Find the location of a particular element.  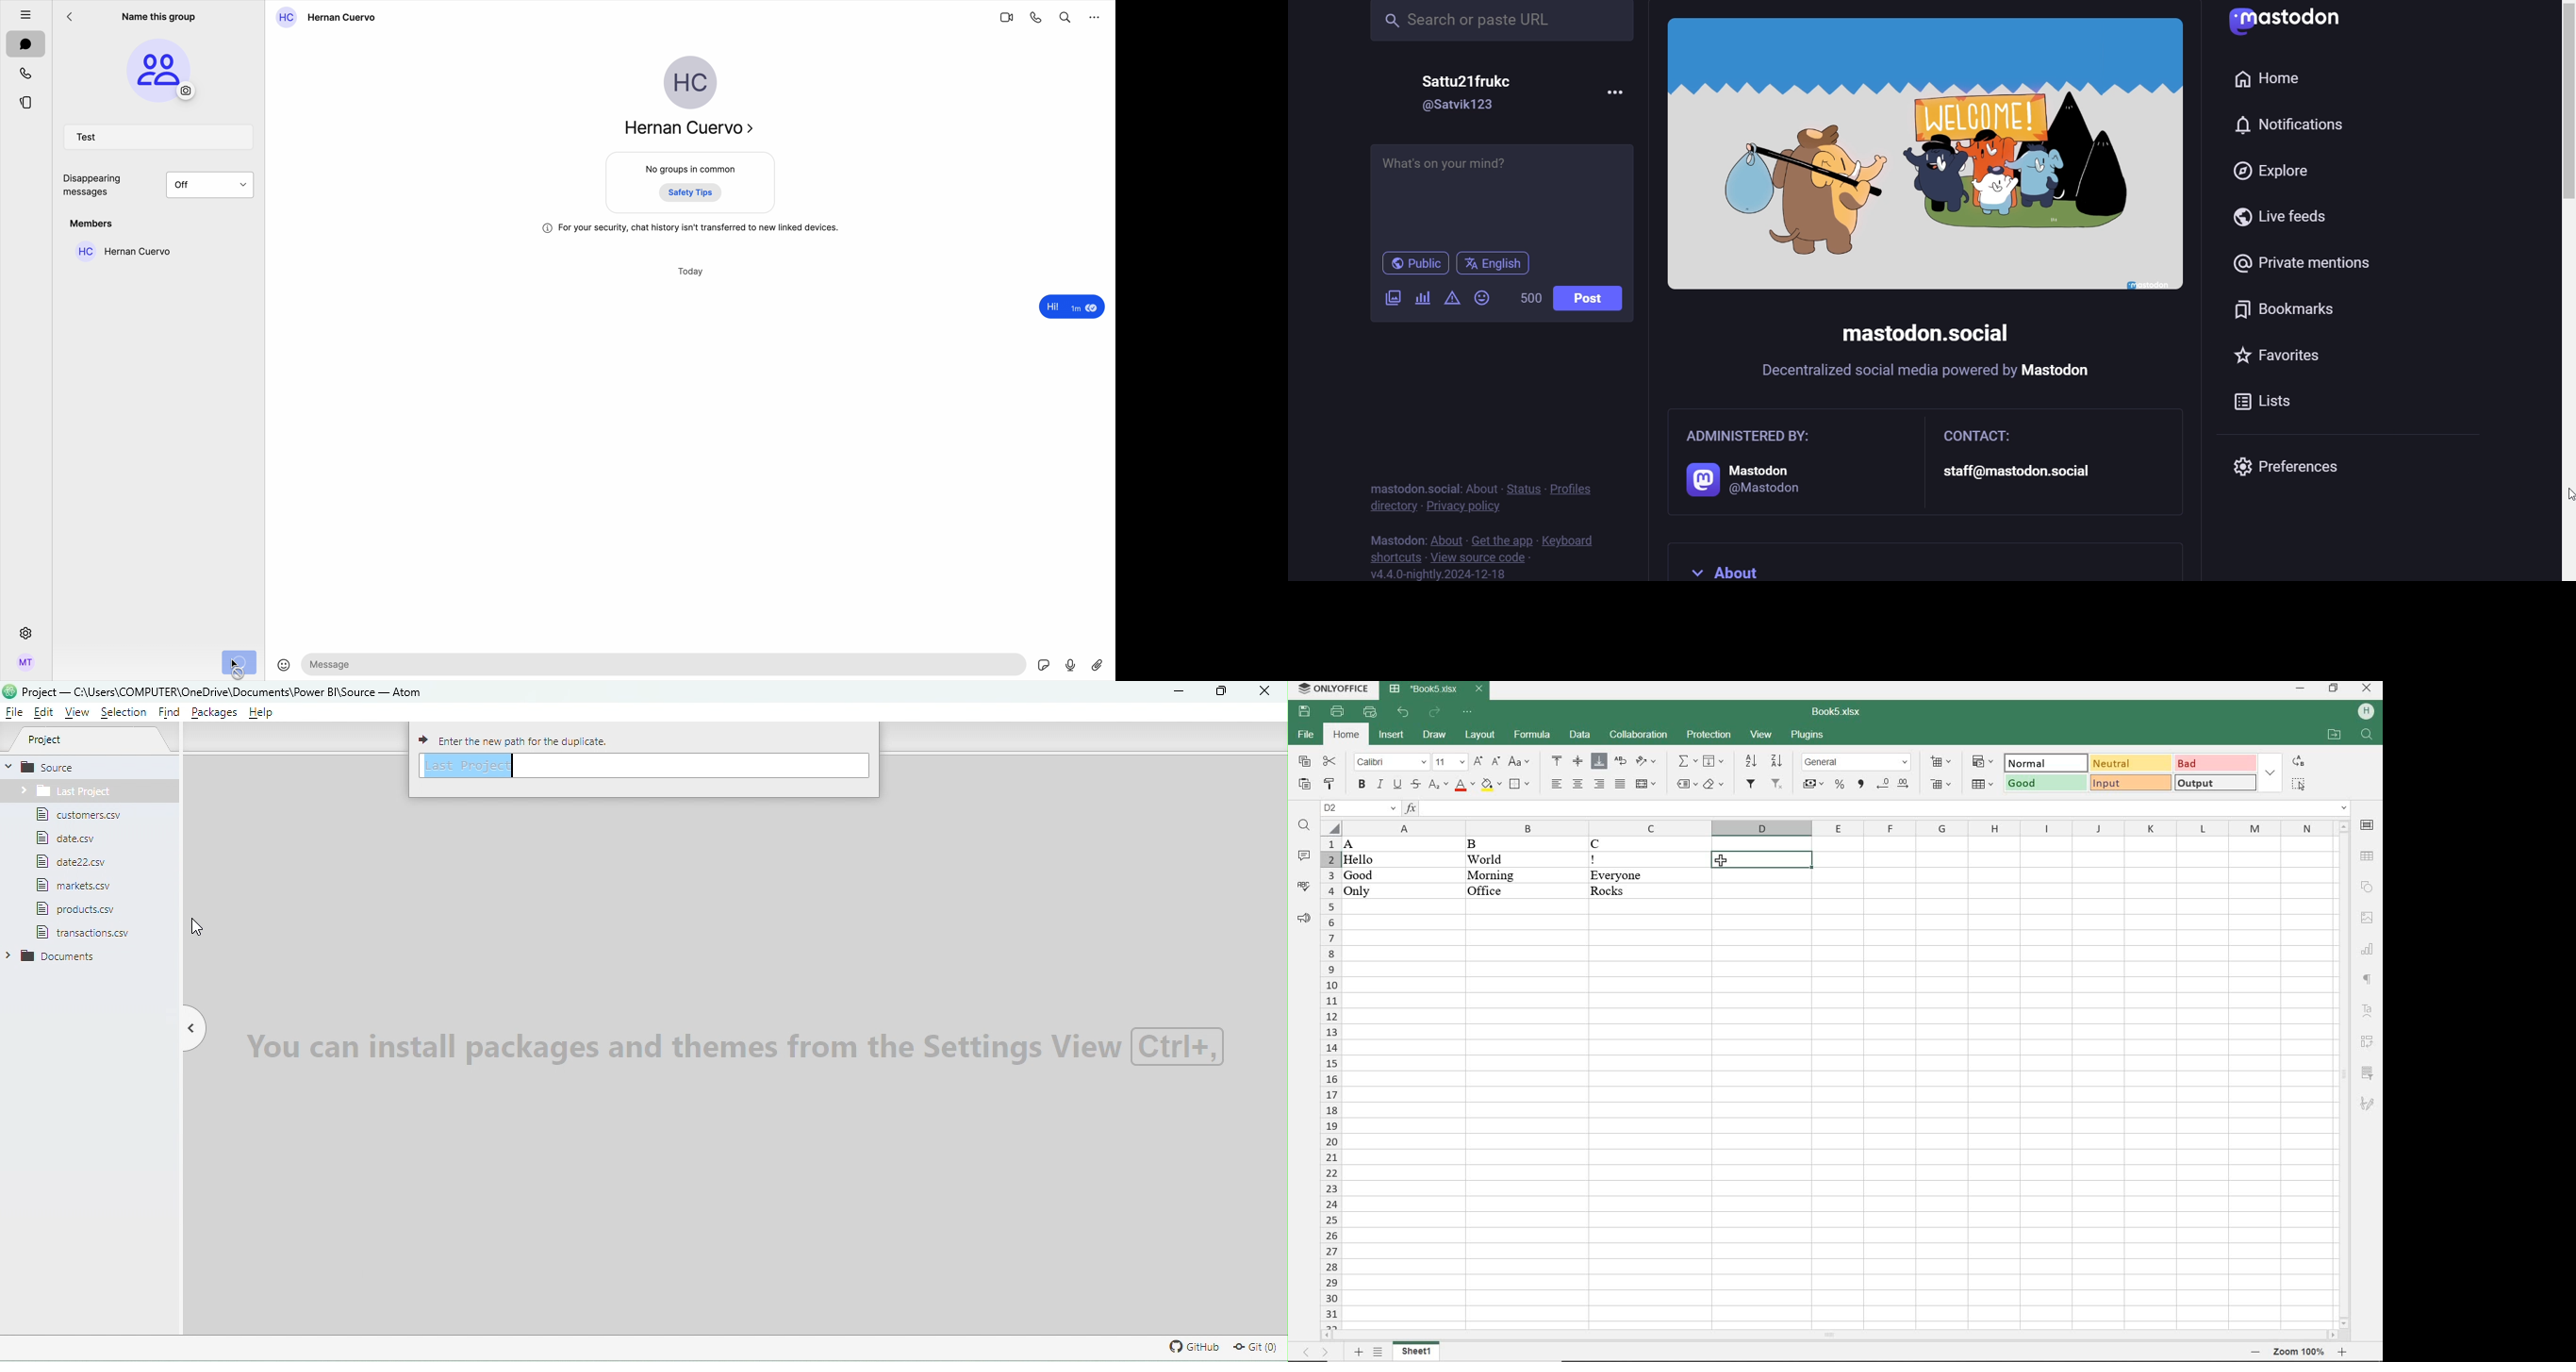

scrollbar is located at coordinates (2344, 1074).